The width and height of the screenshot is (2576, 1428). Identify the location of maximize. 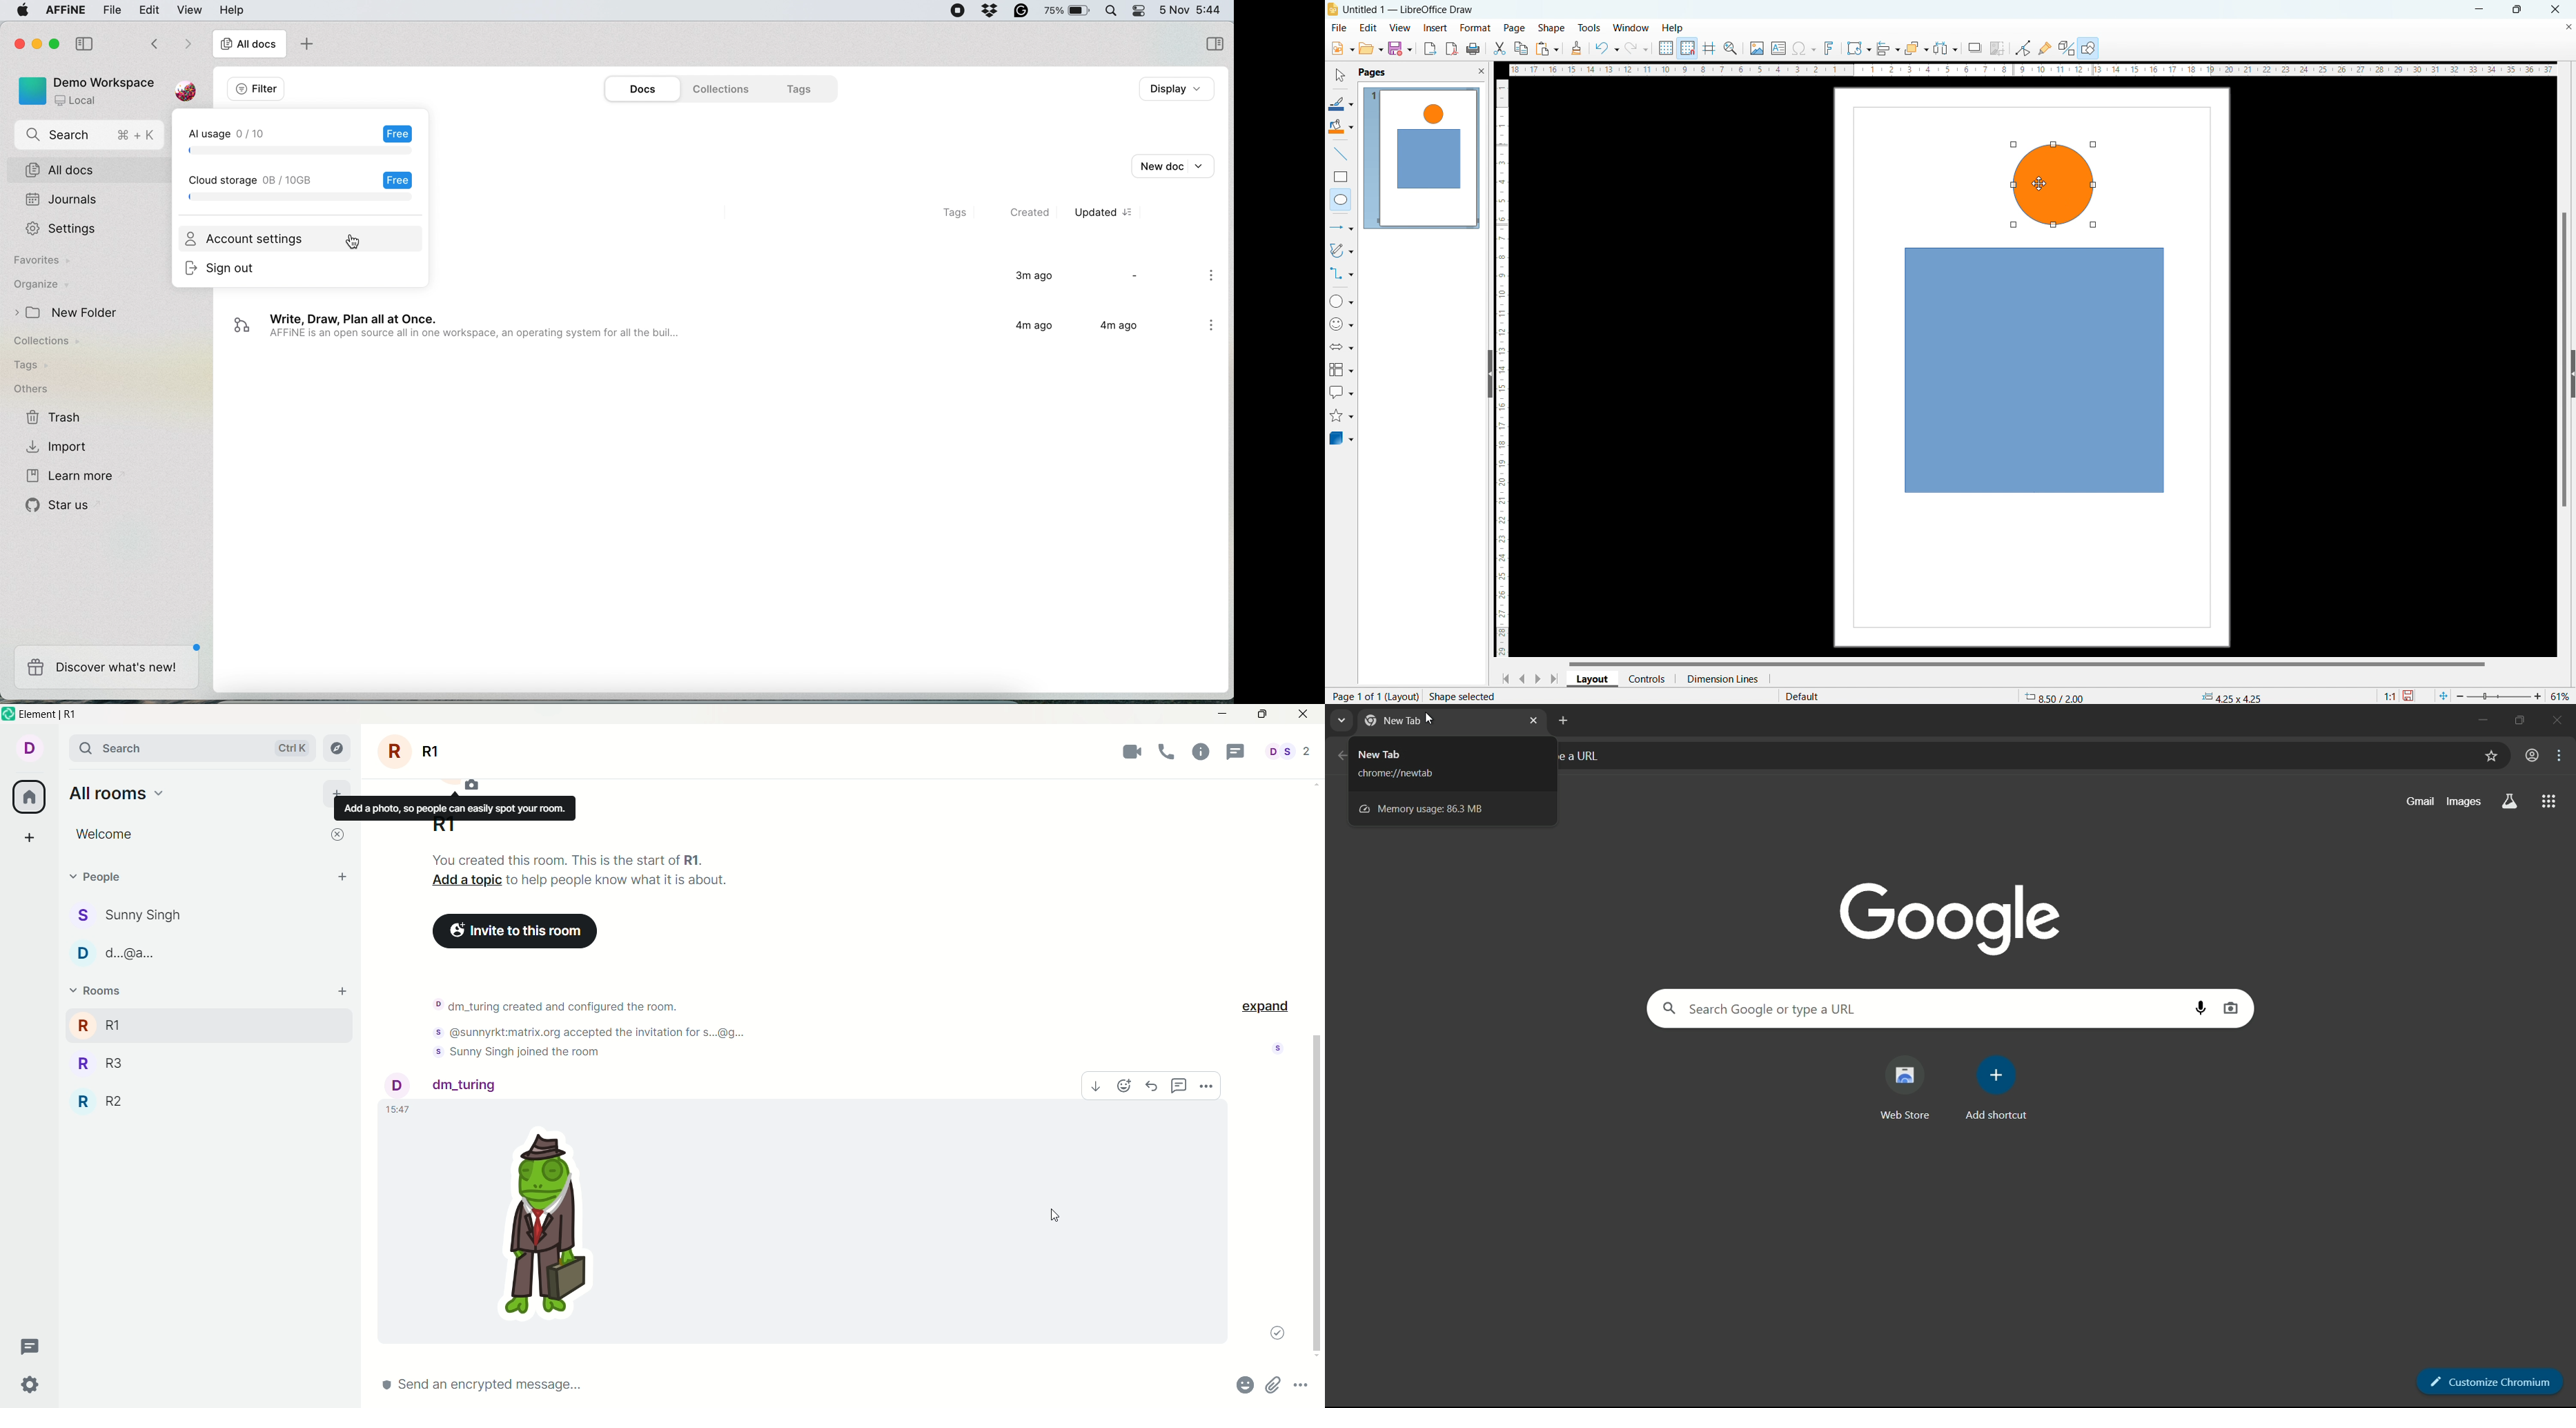
(1261, 714).